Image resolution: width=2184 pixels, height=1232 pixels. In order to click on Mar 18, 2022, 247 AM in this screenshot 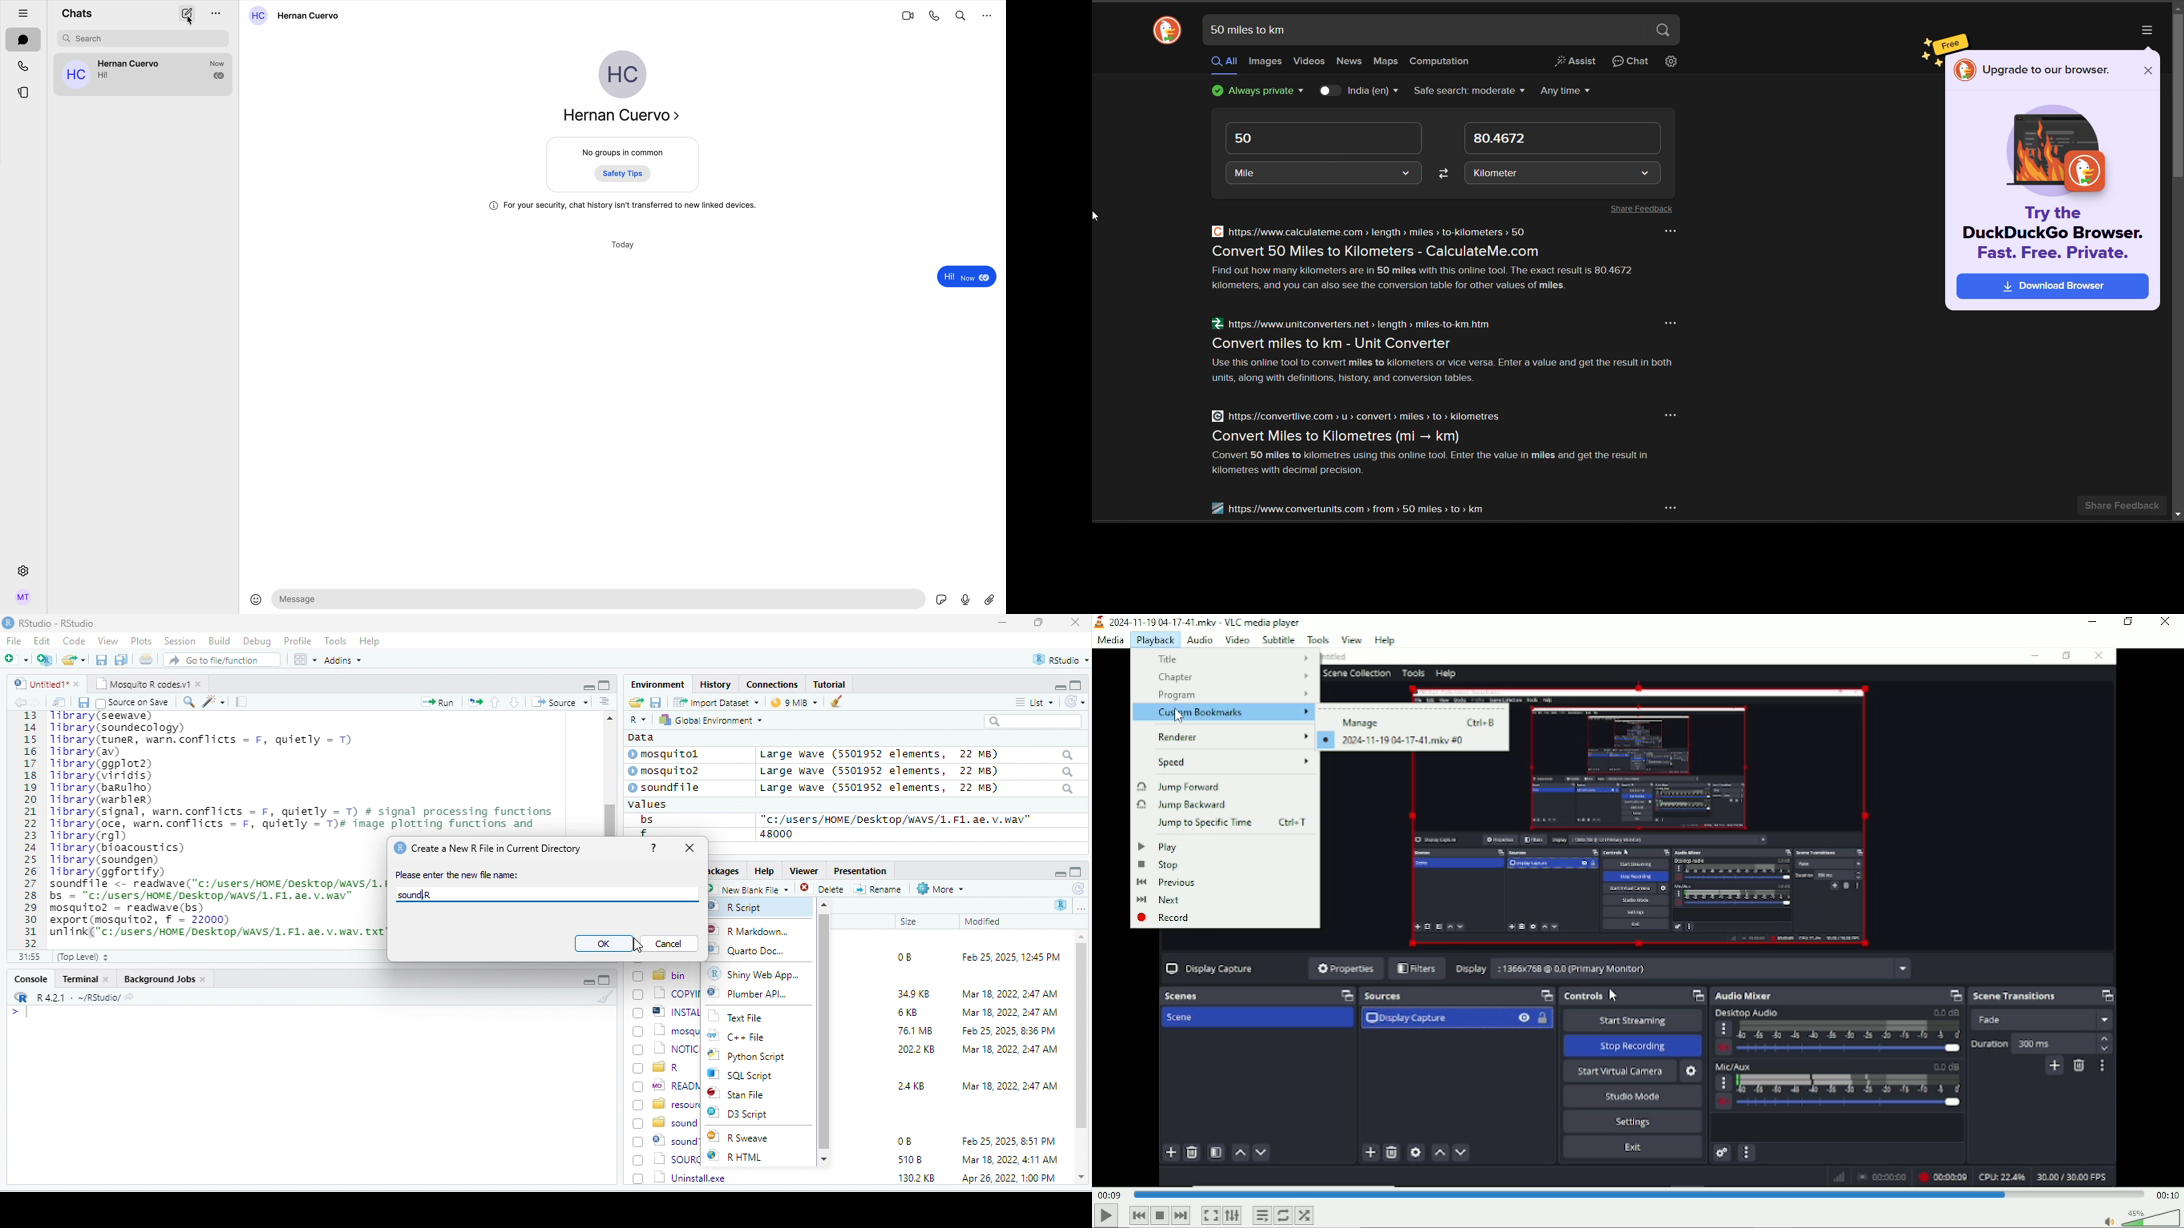, I will do `click(1010, 994)`.